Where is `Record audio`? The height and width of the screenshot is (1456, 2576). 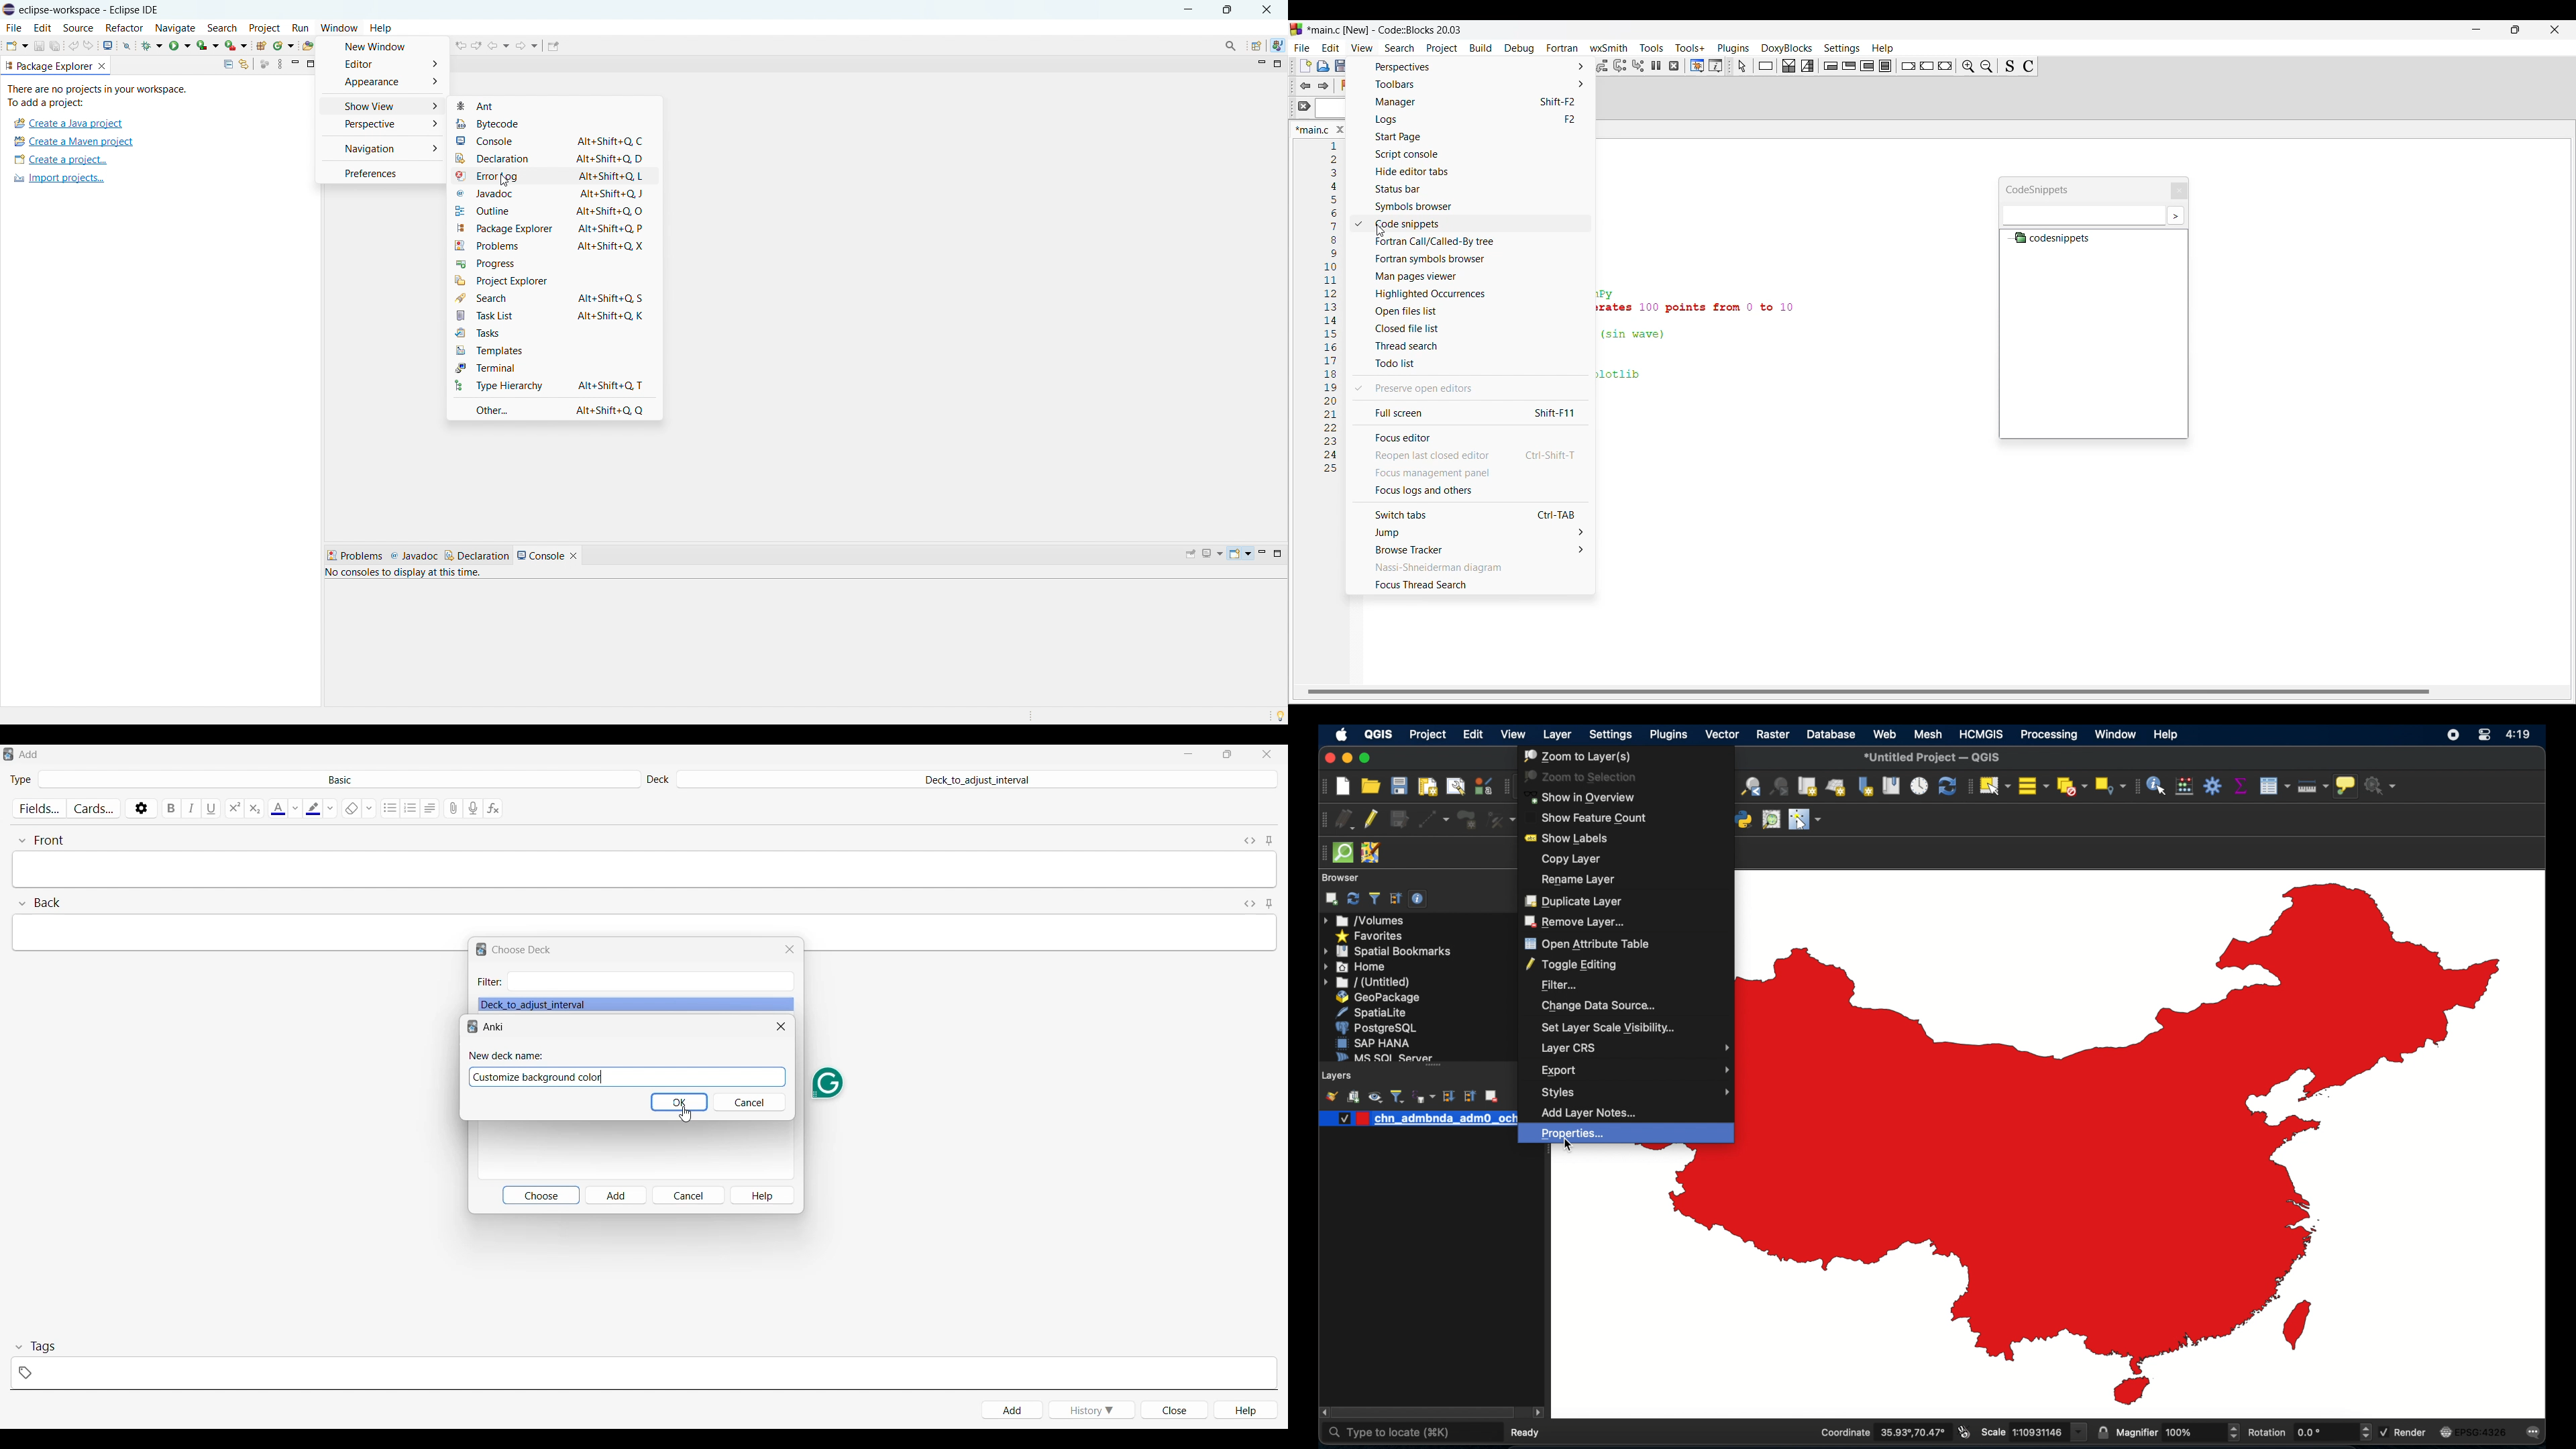
Record audio is located at coordinates (473, 808).